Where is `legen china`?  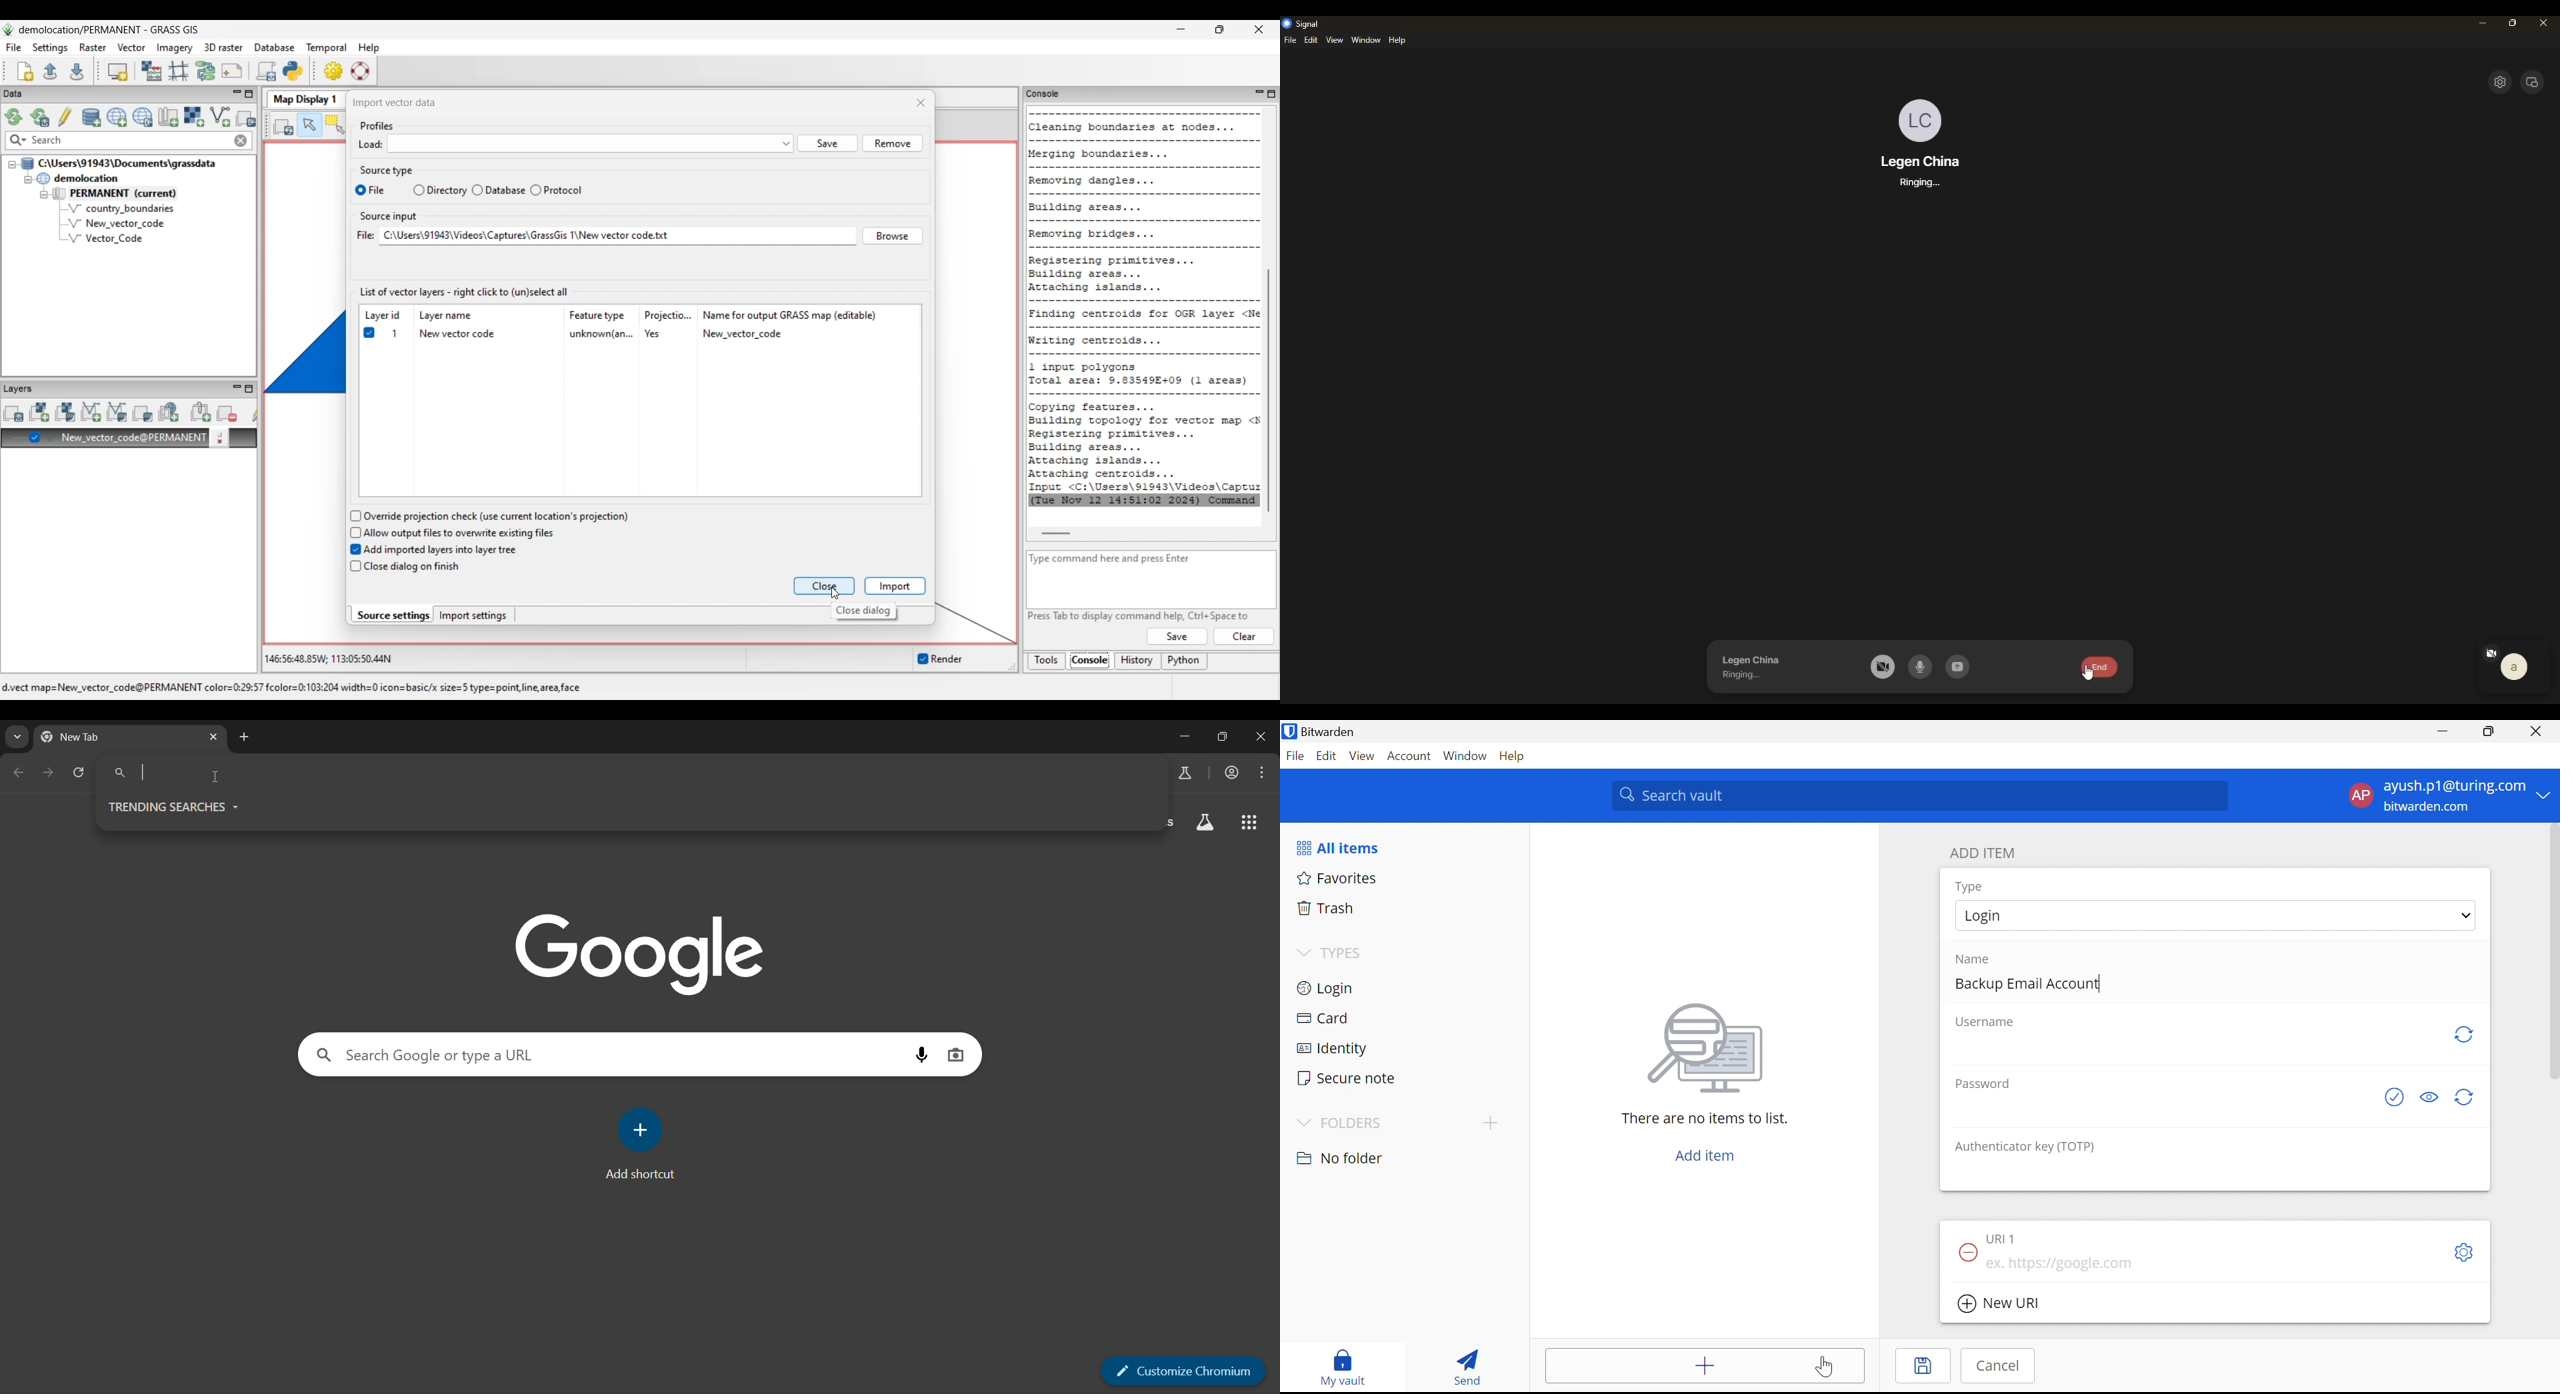 legen china is located at coordinates (1920, 160).